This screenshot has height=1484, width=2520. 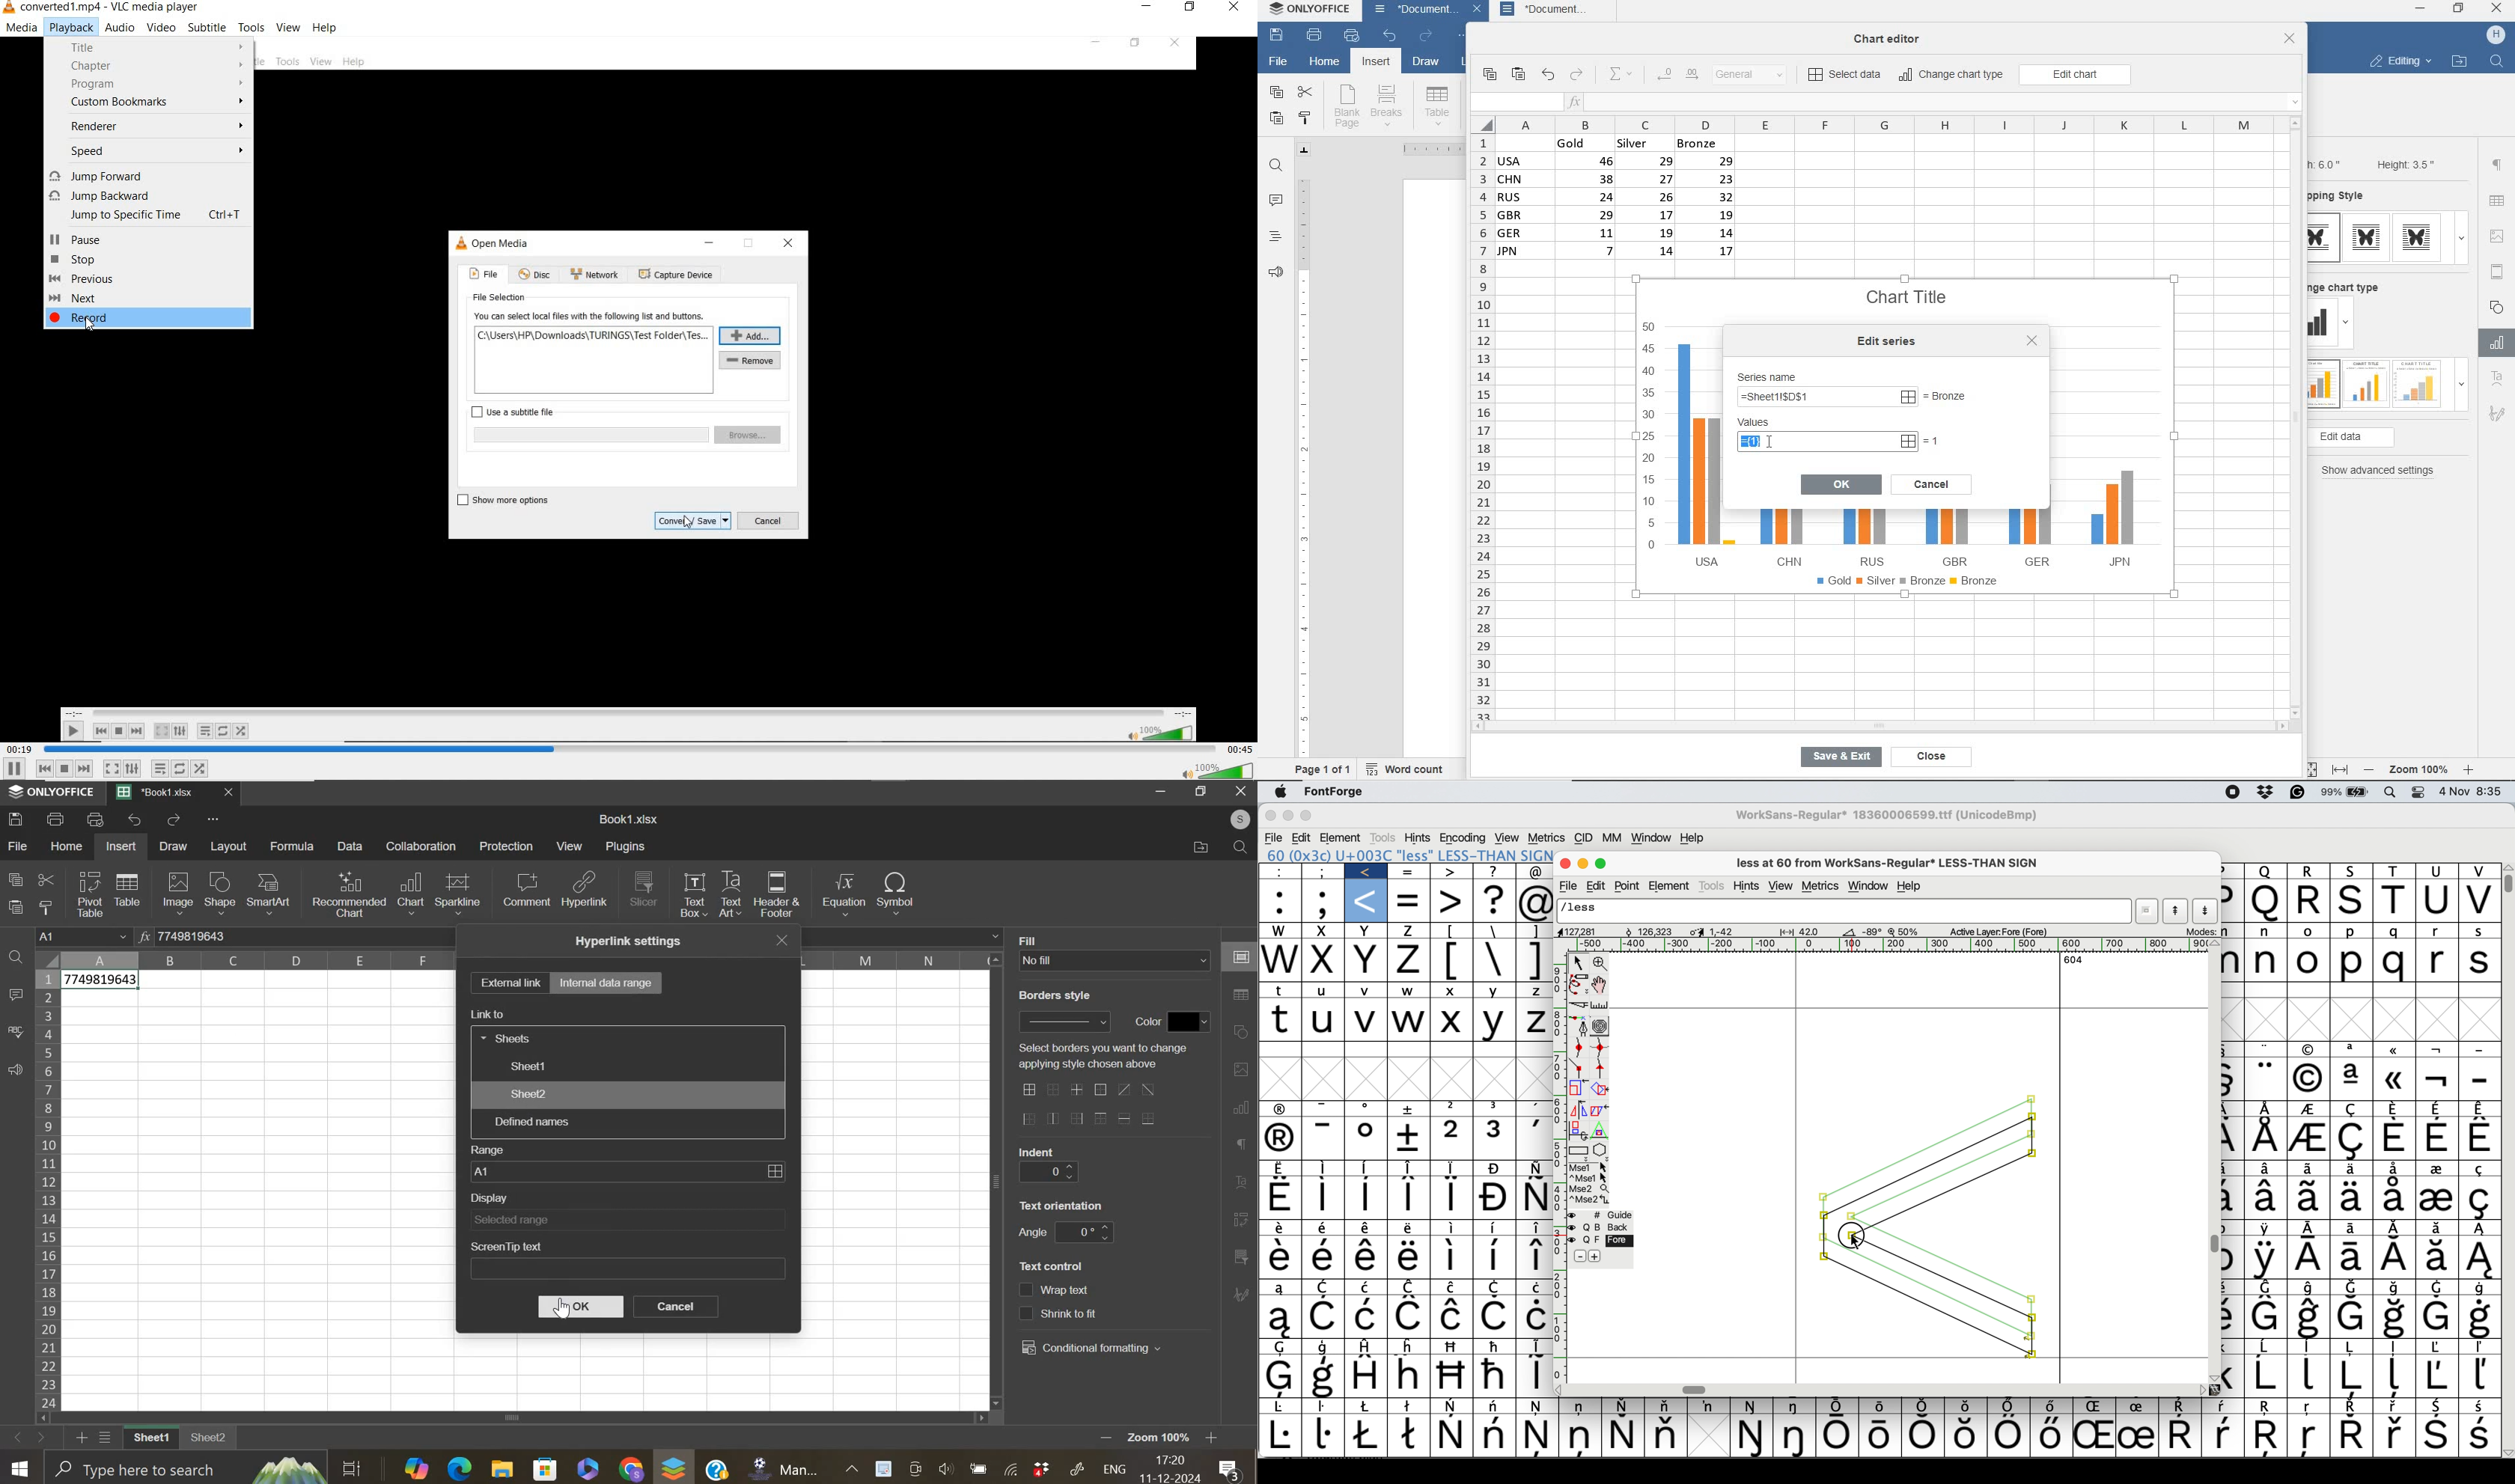 I want to click on feedback & support, so click(x=1274, y=275).